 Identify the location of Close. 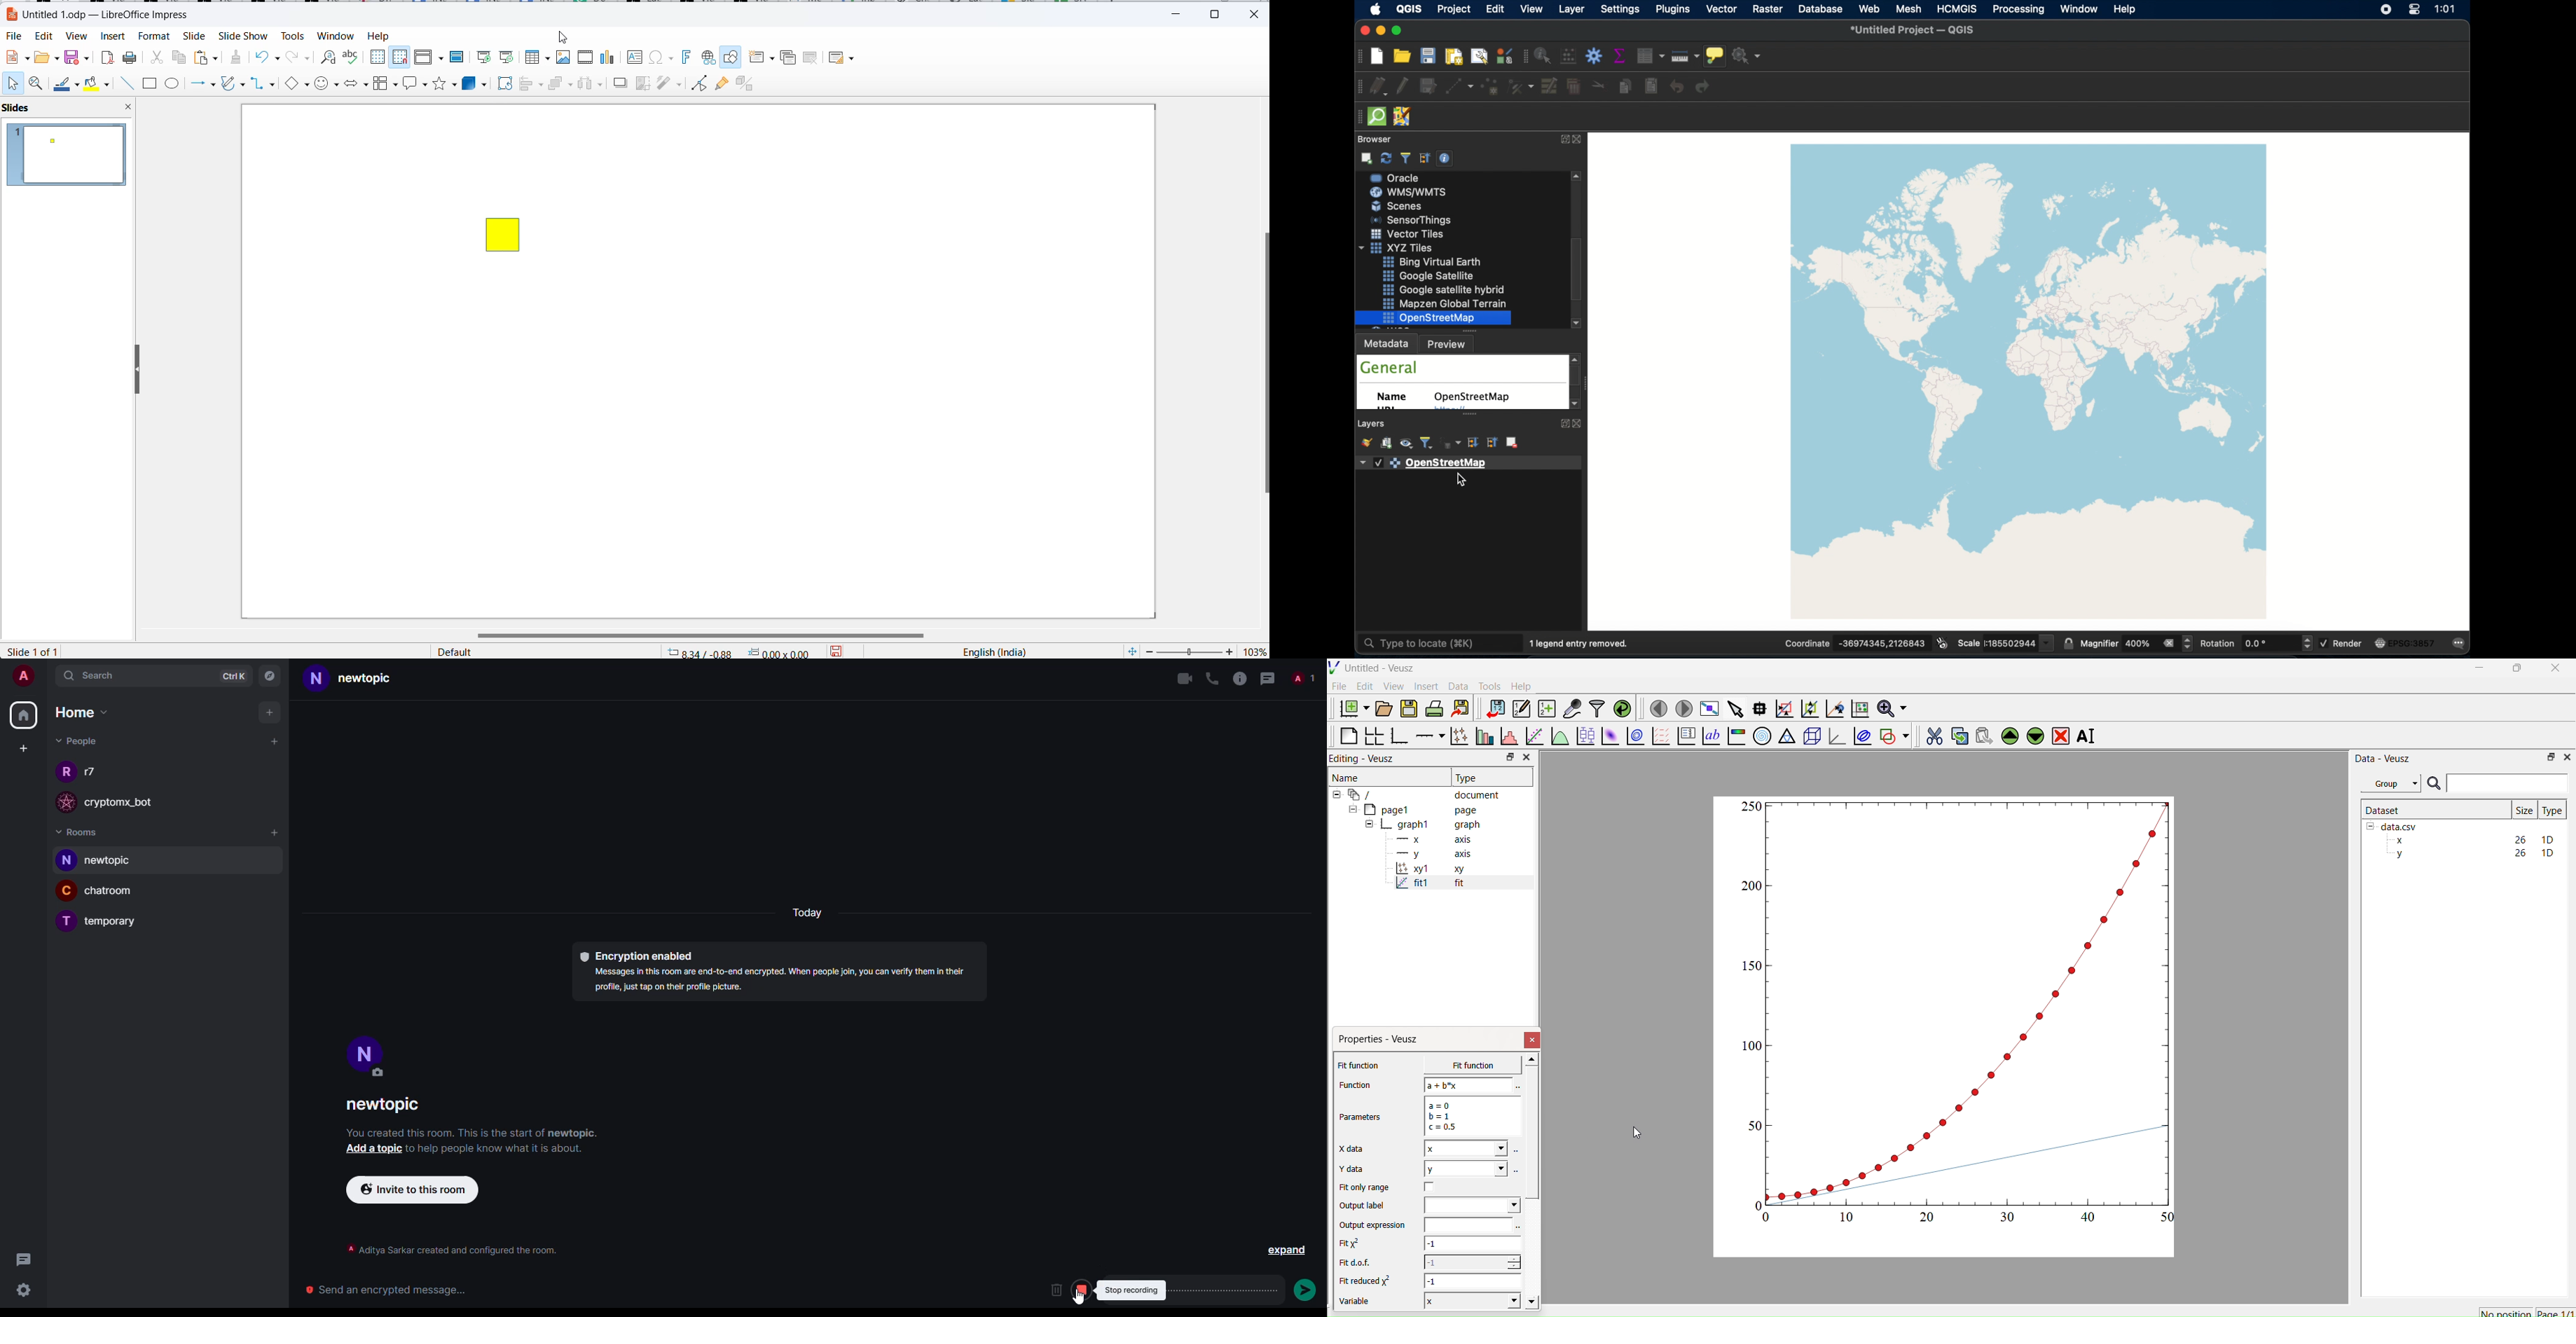
(2557, 672).